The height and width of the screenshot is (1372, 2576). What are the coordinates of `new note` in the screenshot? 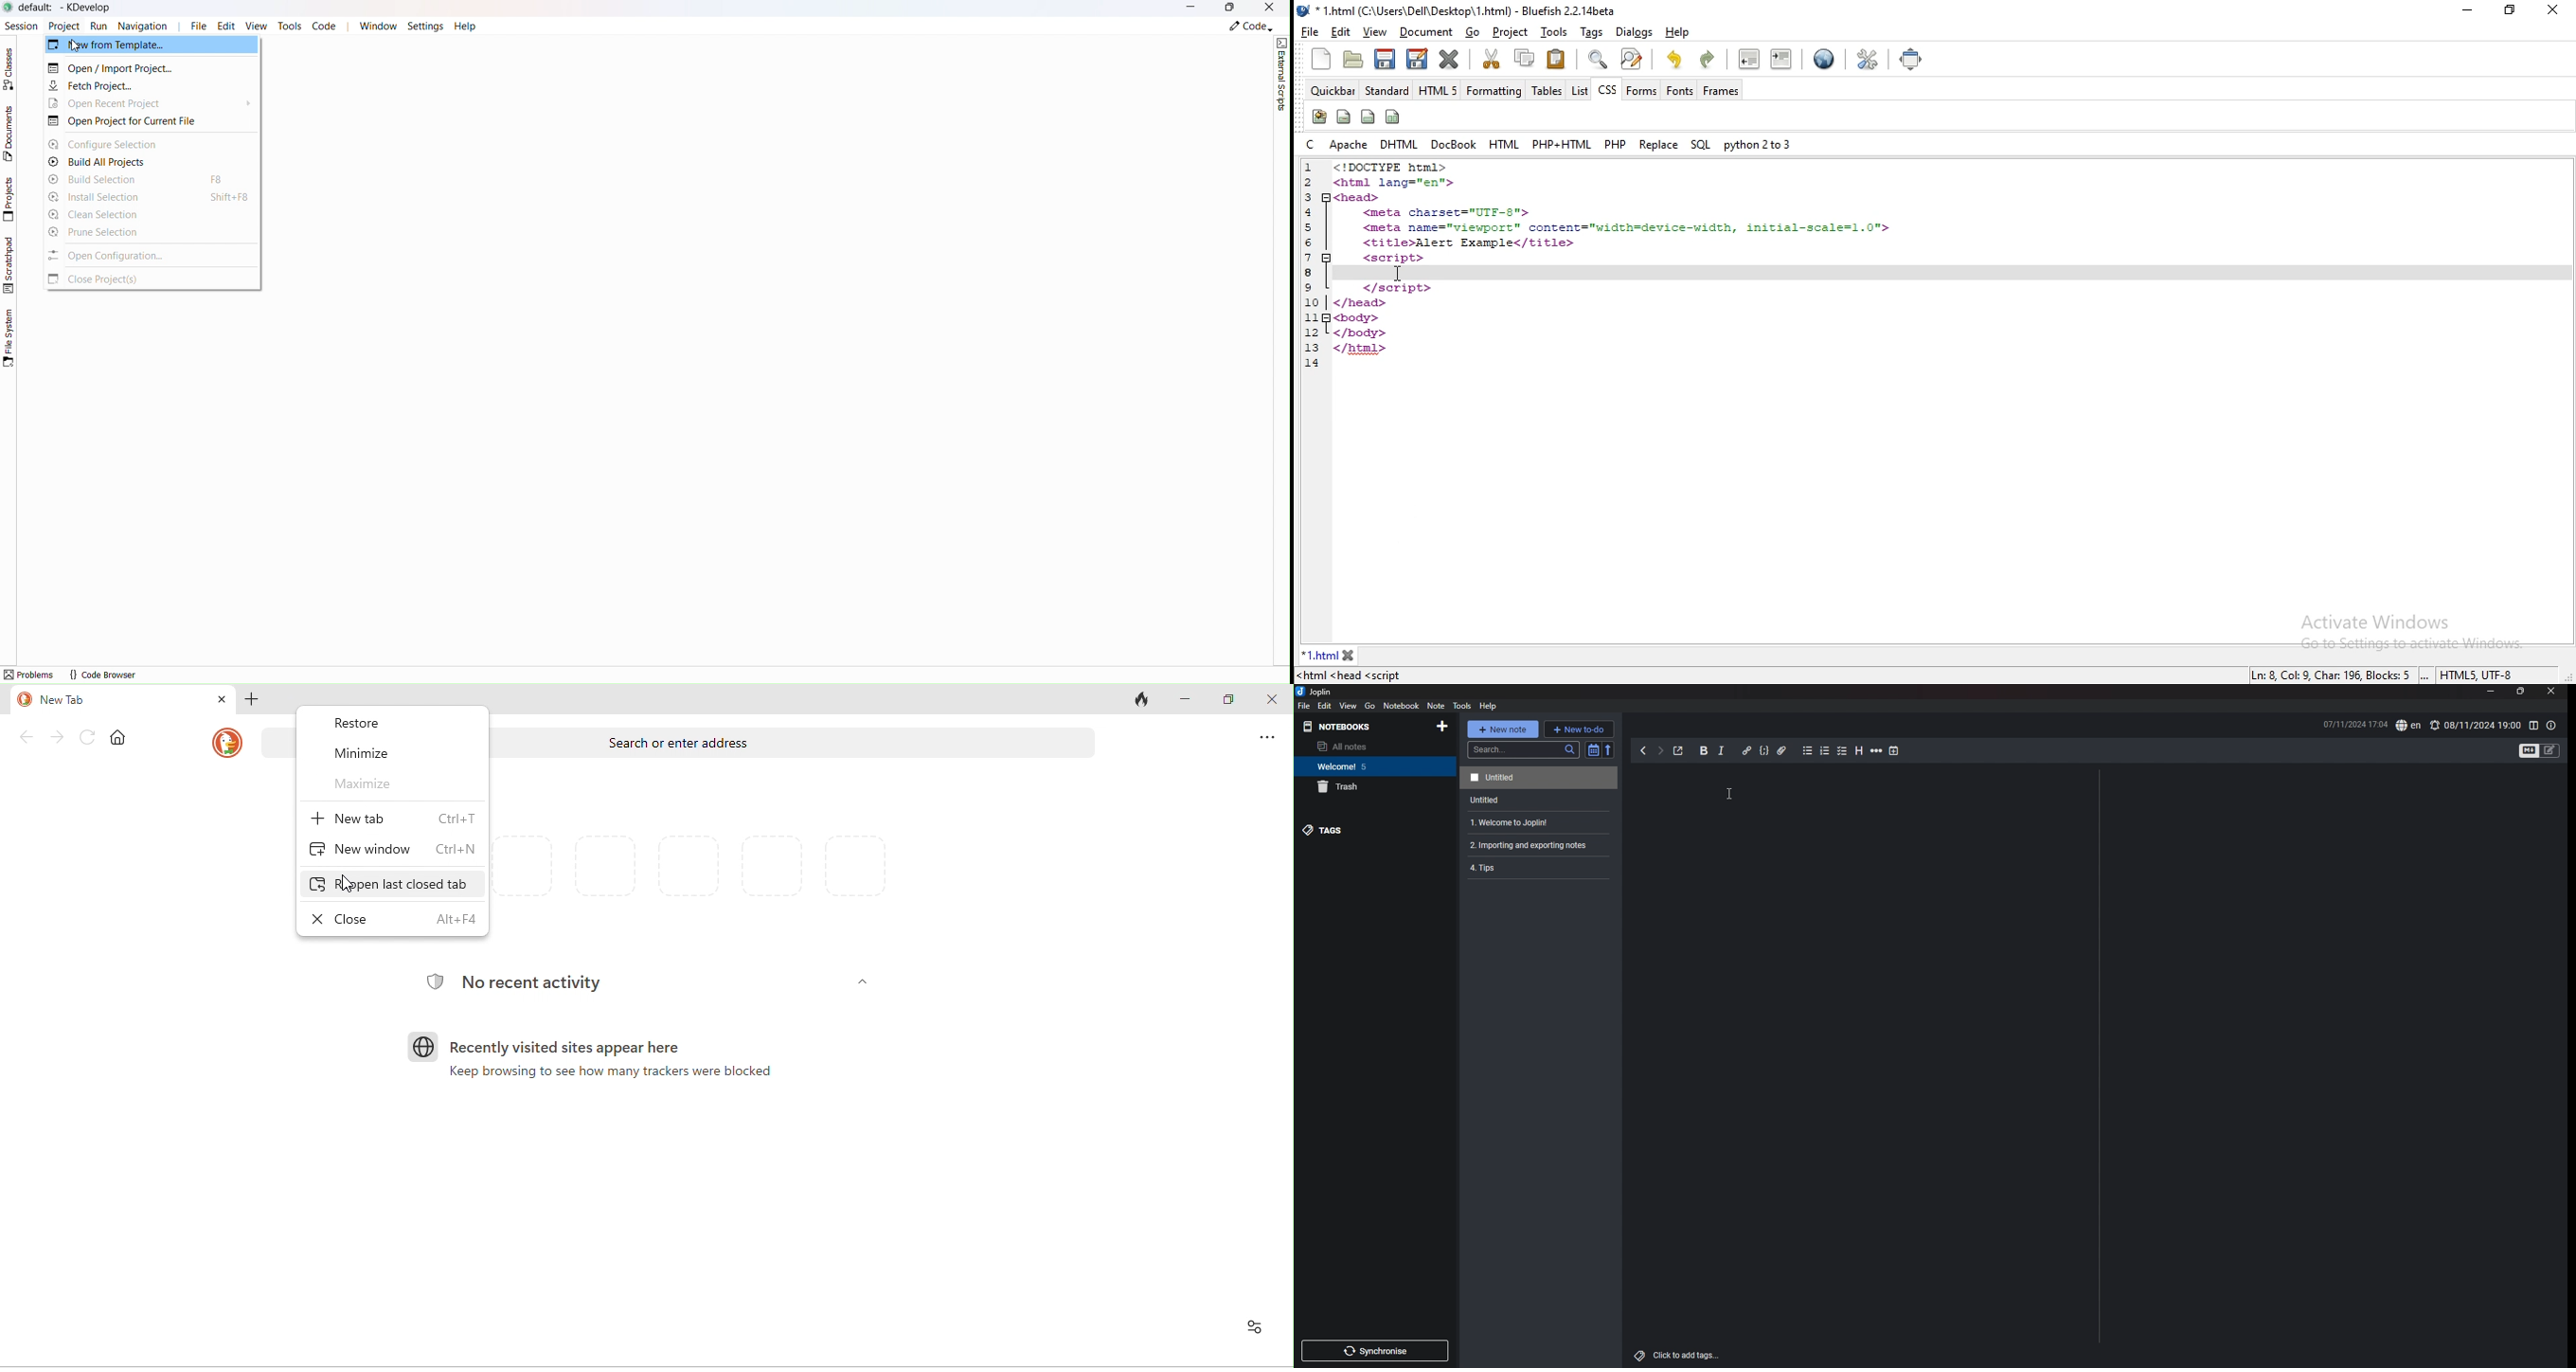 It's located at (1503, 728).